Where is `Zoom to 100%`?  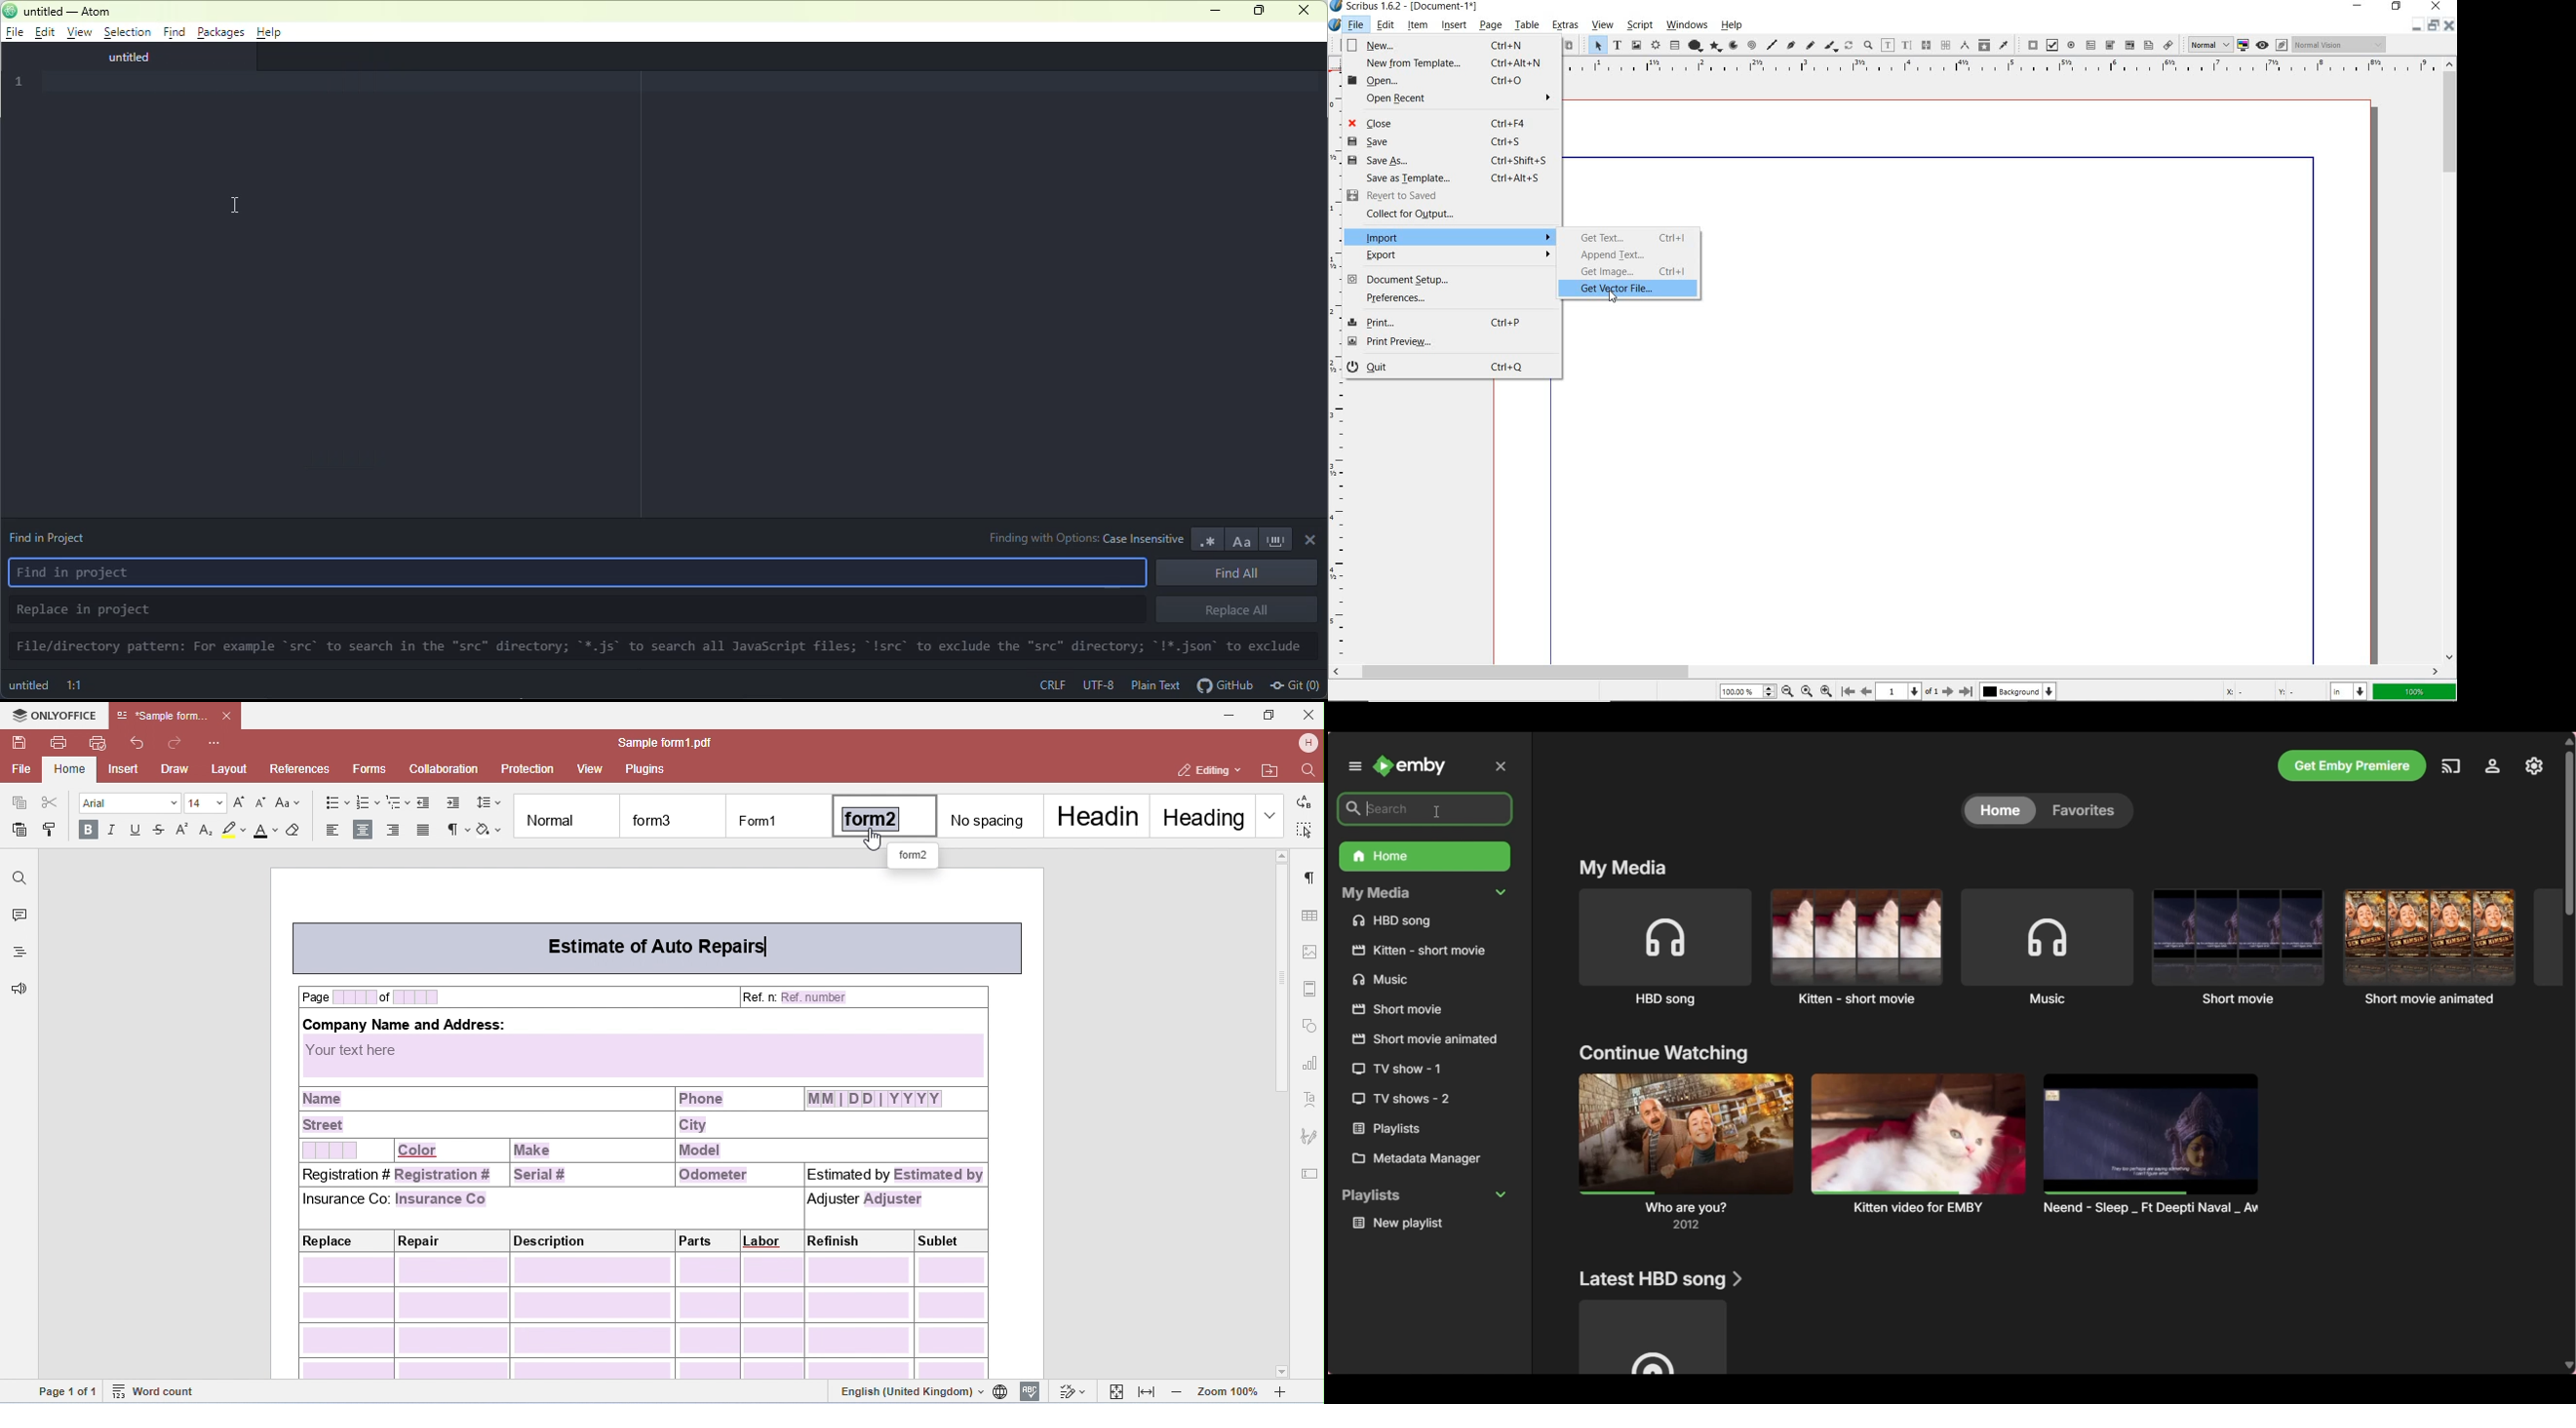
Zoom to 100% is located at coordinates (1808, 691).